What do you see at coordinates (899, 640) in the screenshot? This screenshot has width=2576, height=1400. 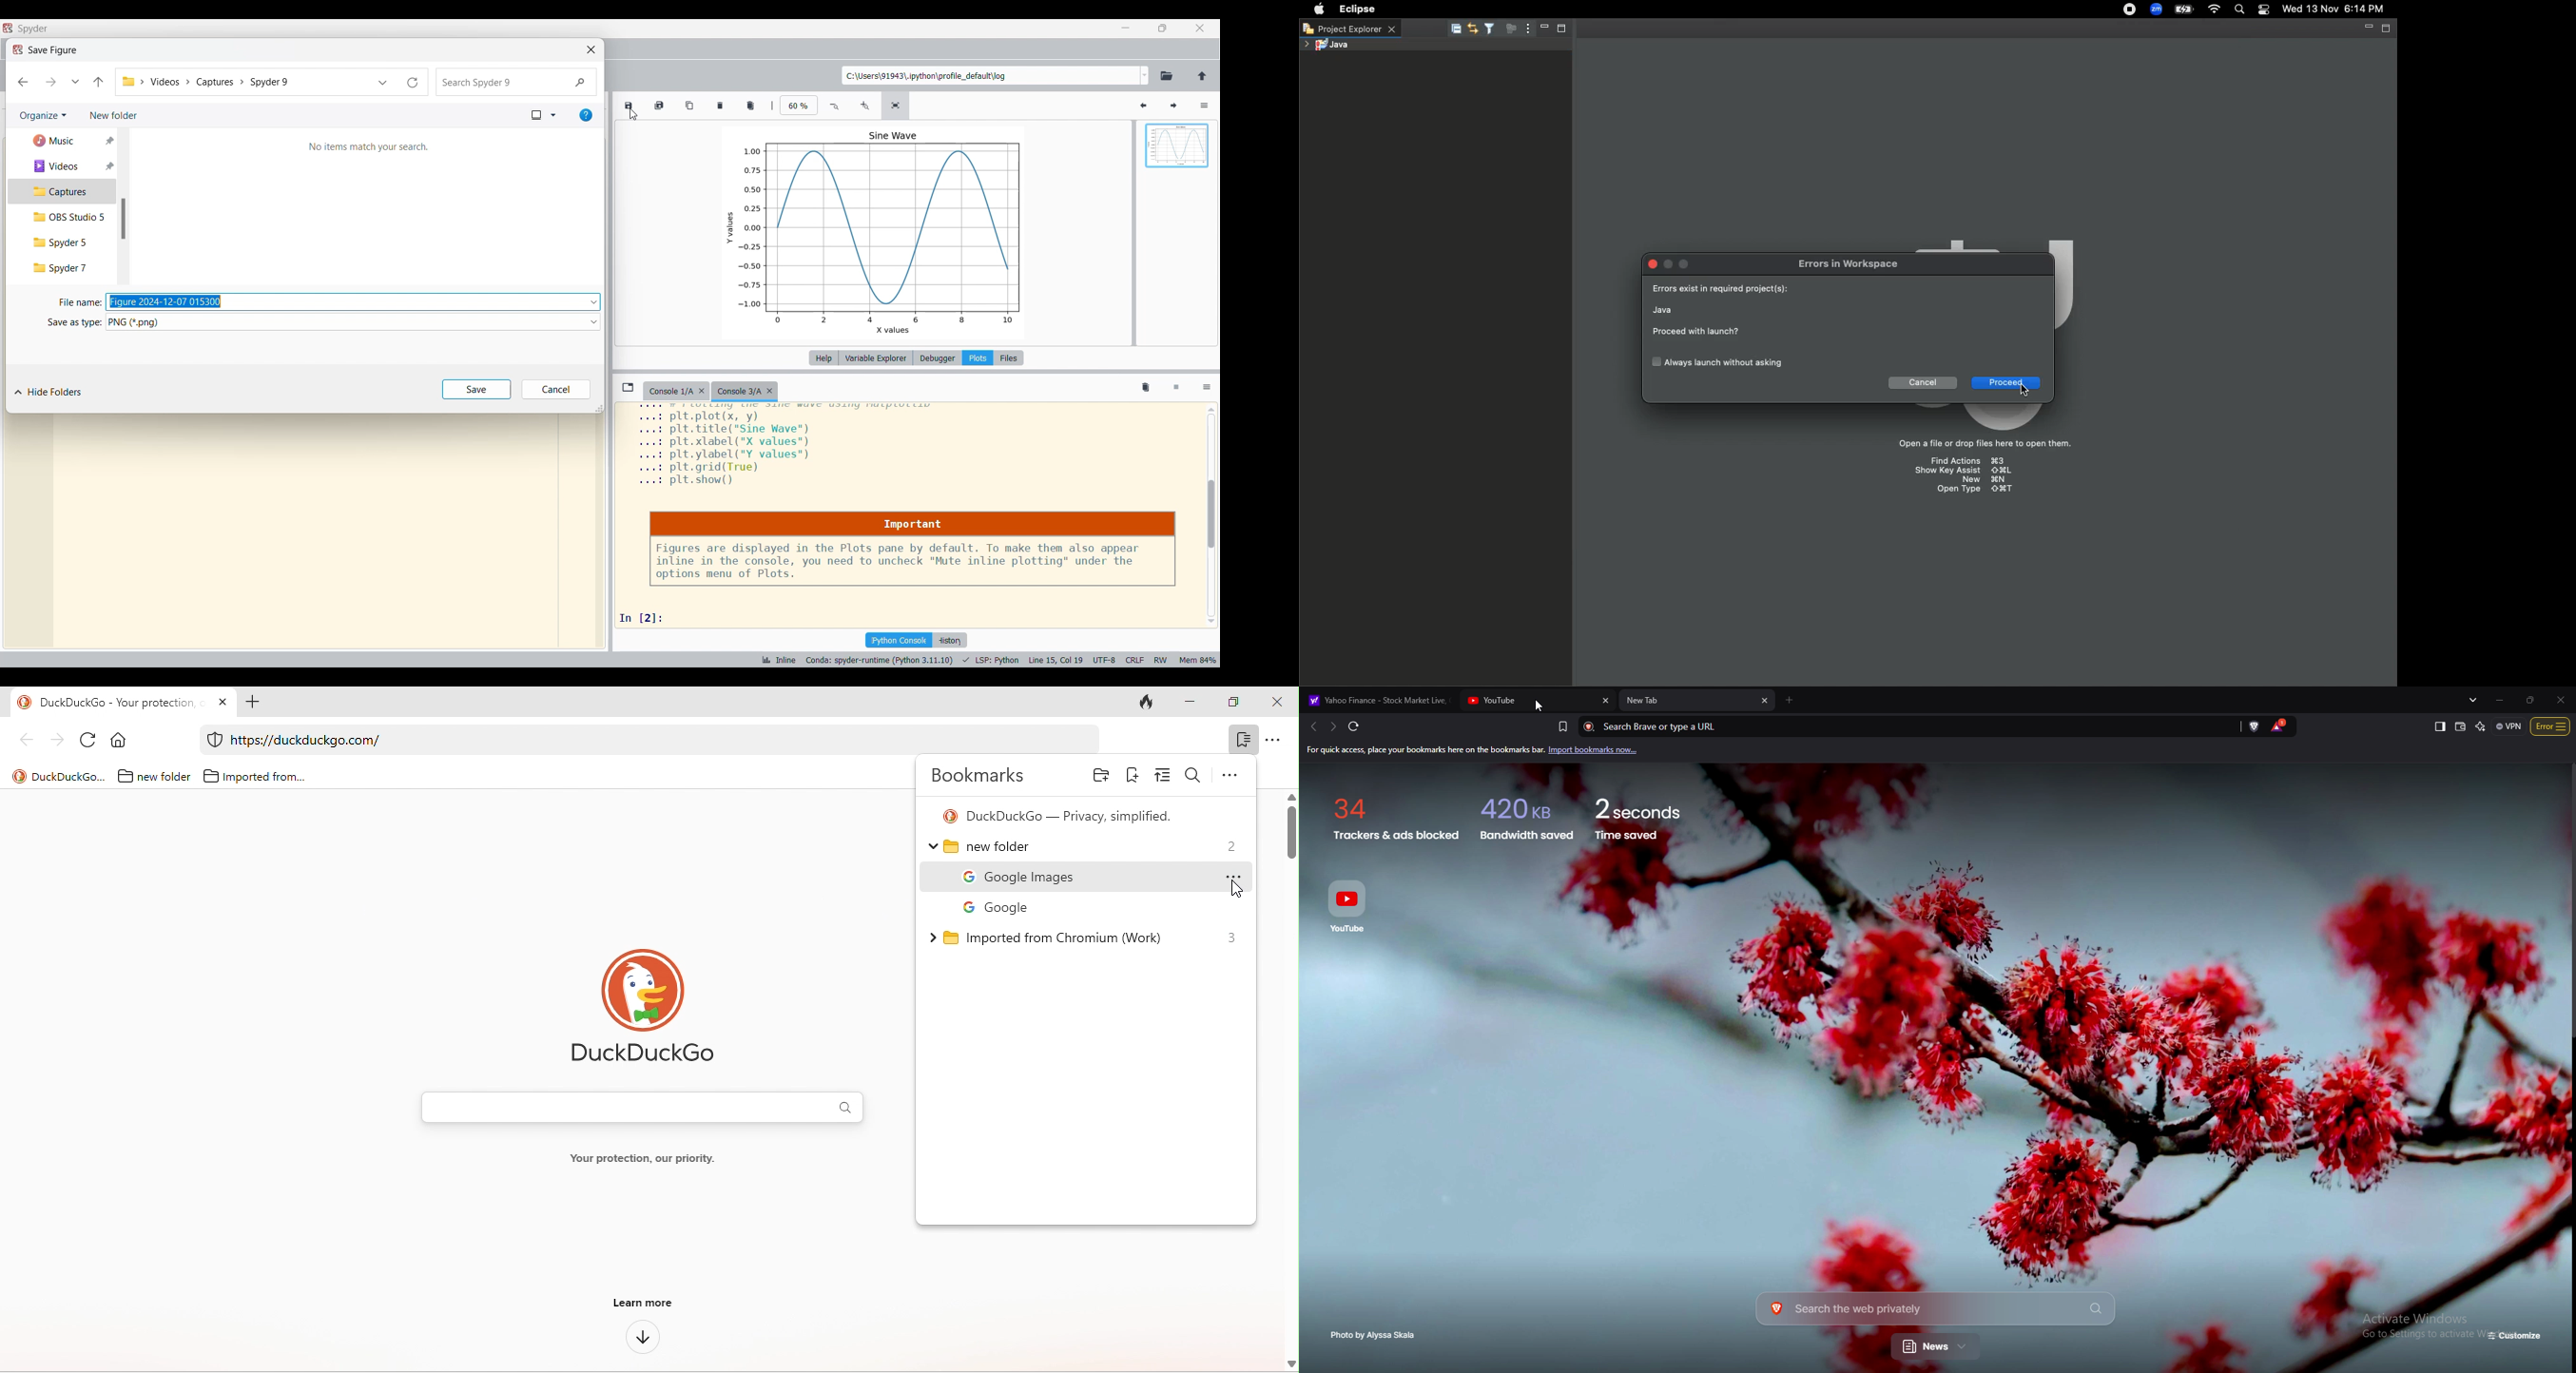 I see `IPython console` at bounding box center [899, 640].